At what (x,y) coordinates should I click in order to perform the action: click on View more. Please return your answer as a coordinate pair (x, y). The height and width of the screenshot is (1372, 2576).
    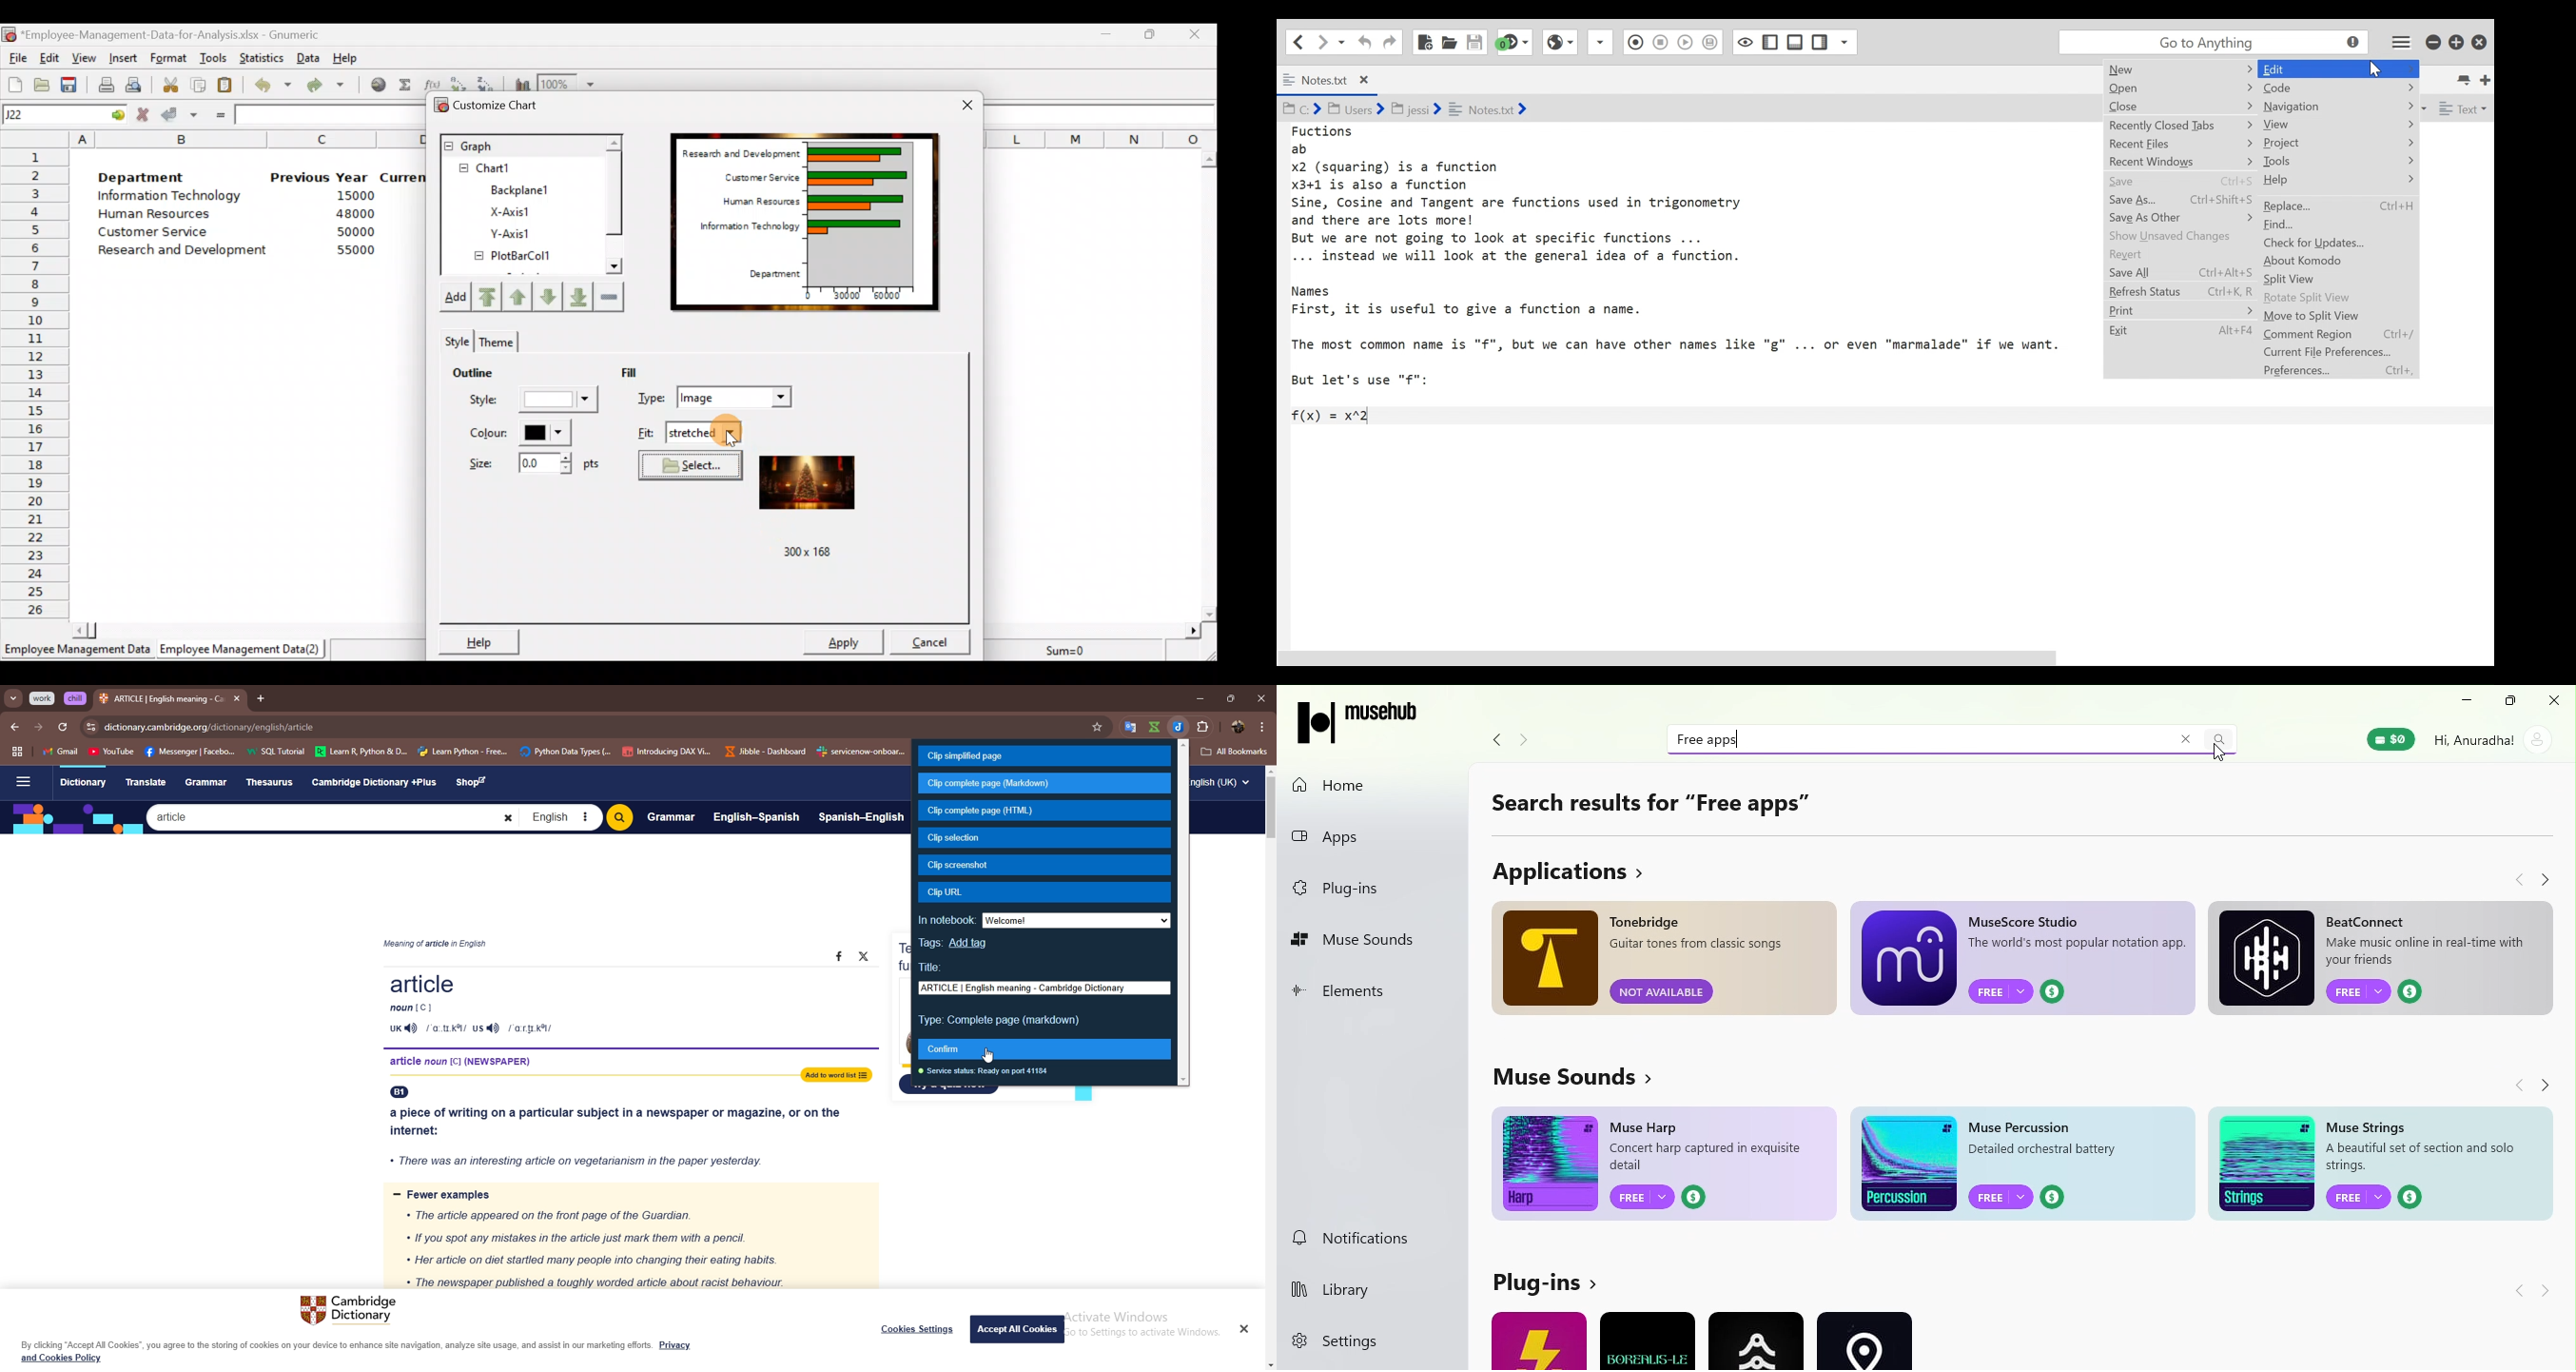
    Looking at the image, I should click on (1575, 871).